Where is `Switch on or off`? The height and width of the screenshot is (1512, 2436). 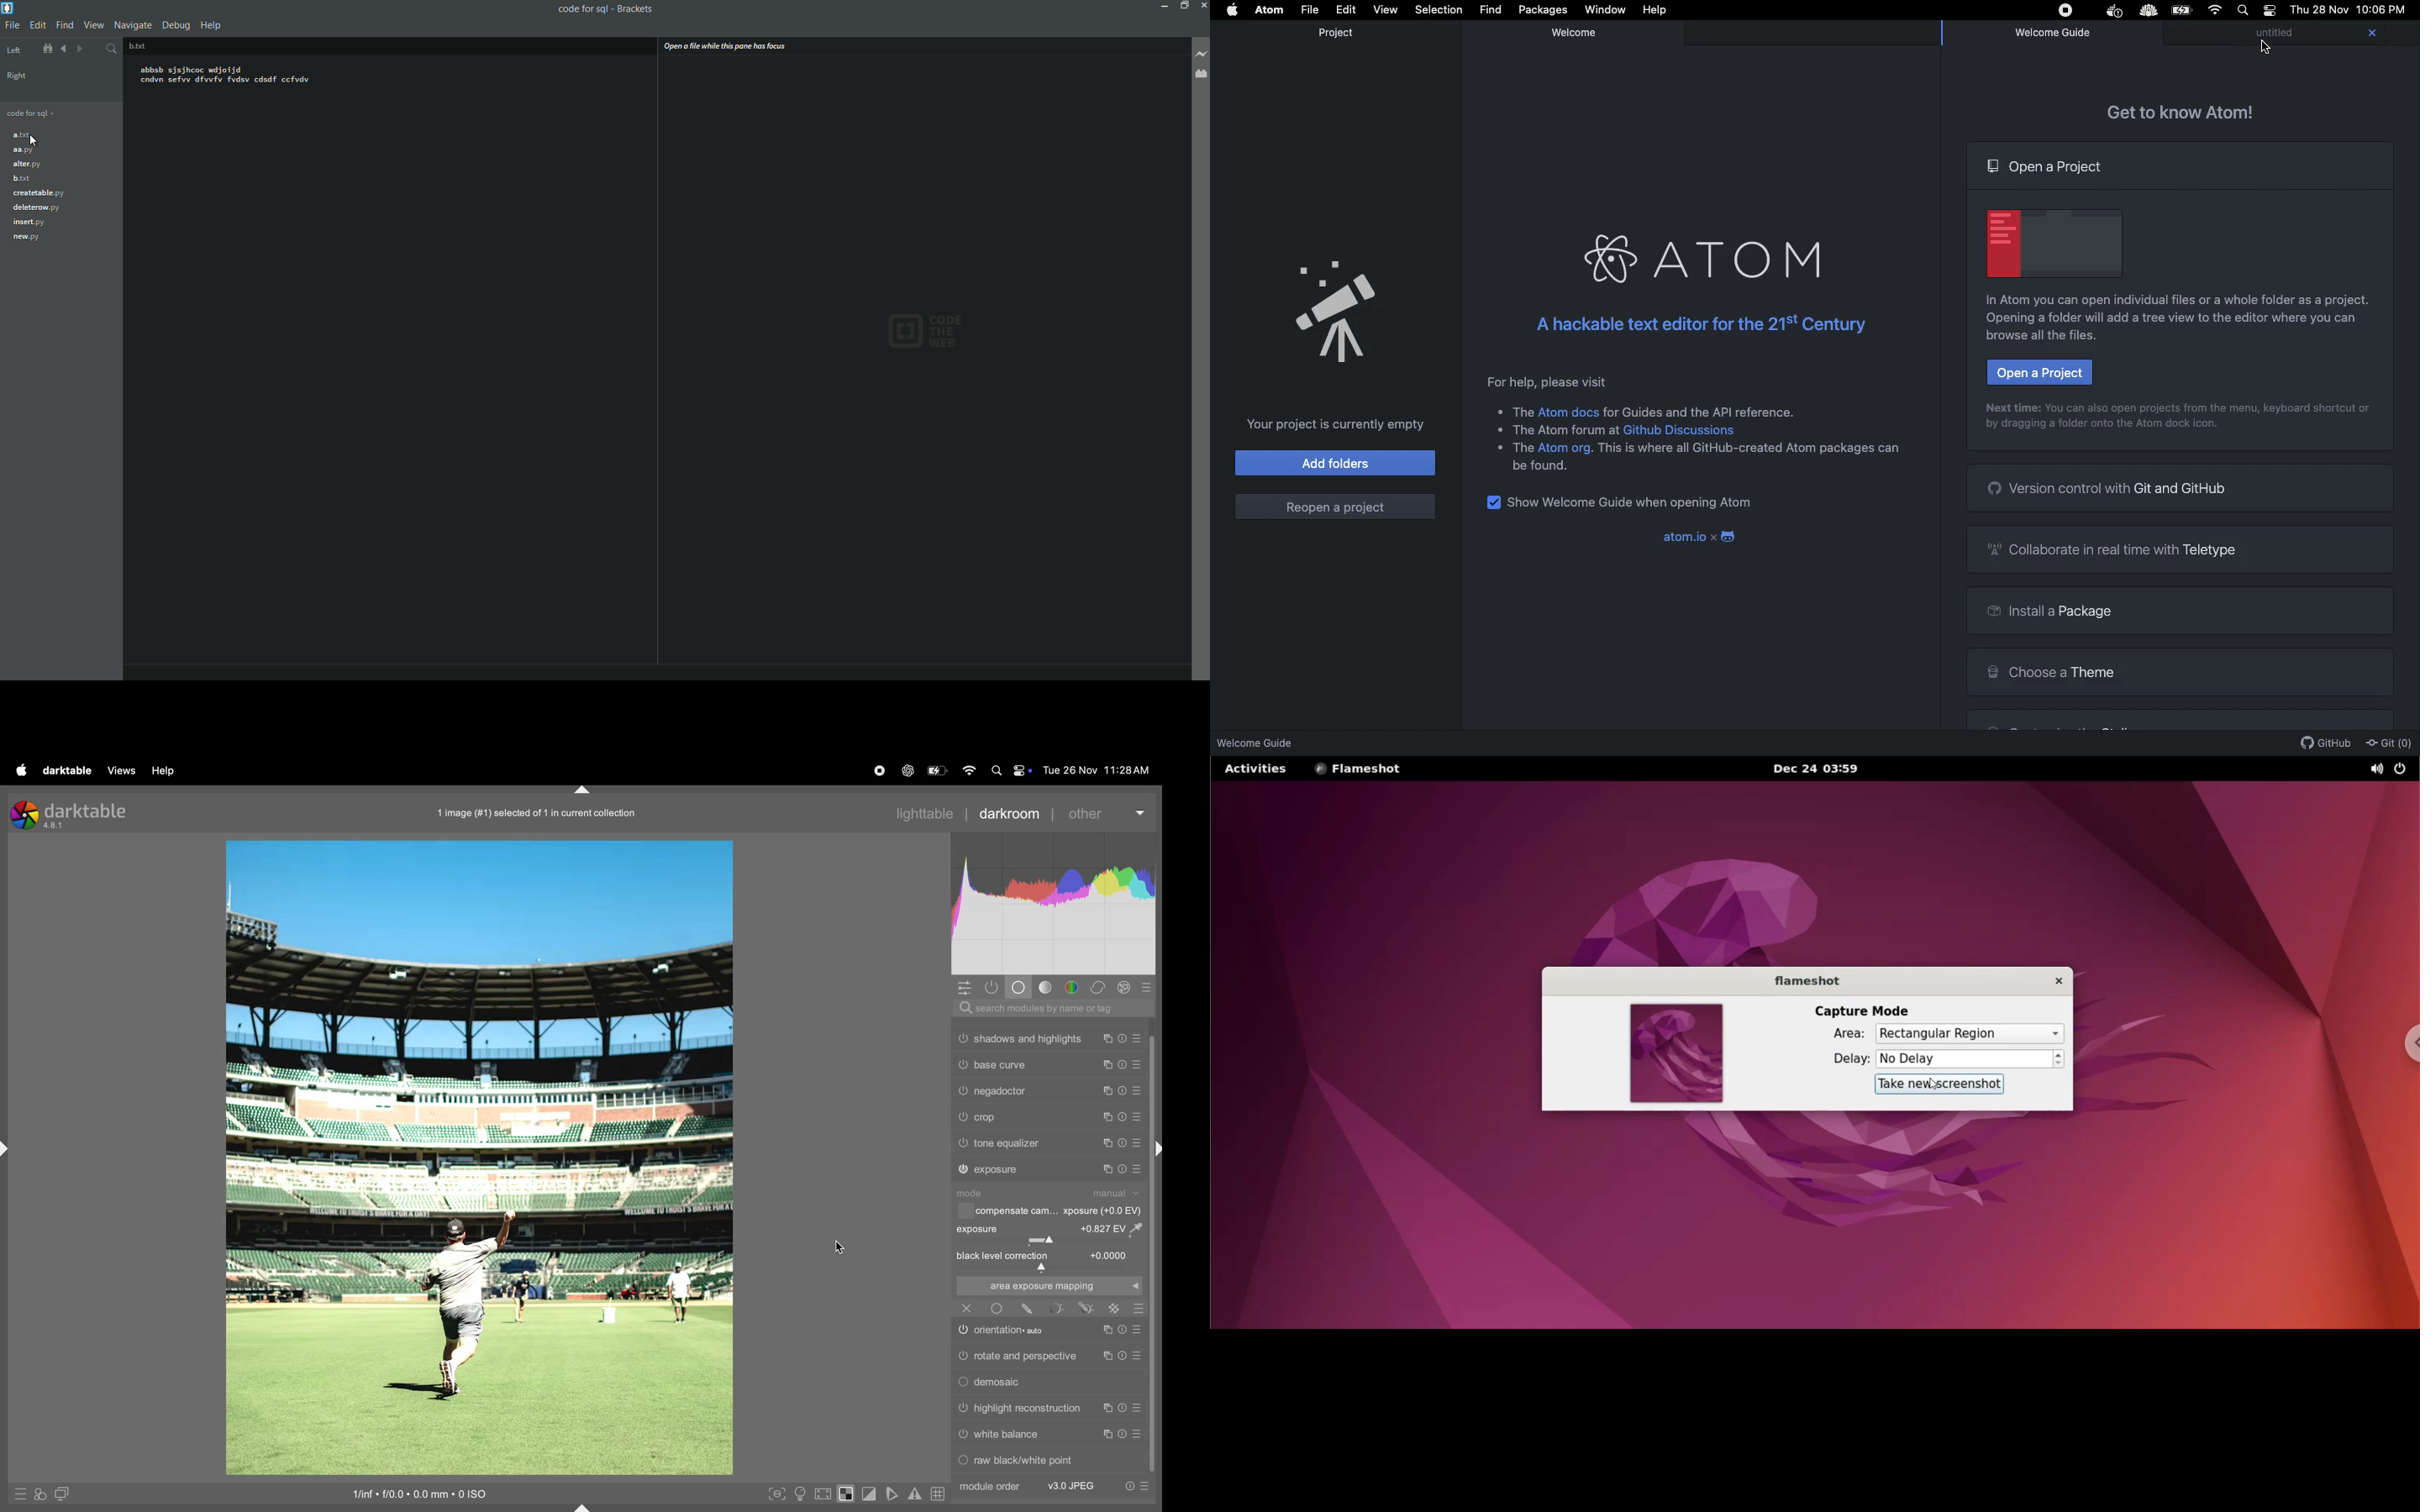 Switch on or off is located at coordinates (963, 1064).